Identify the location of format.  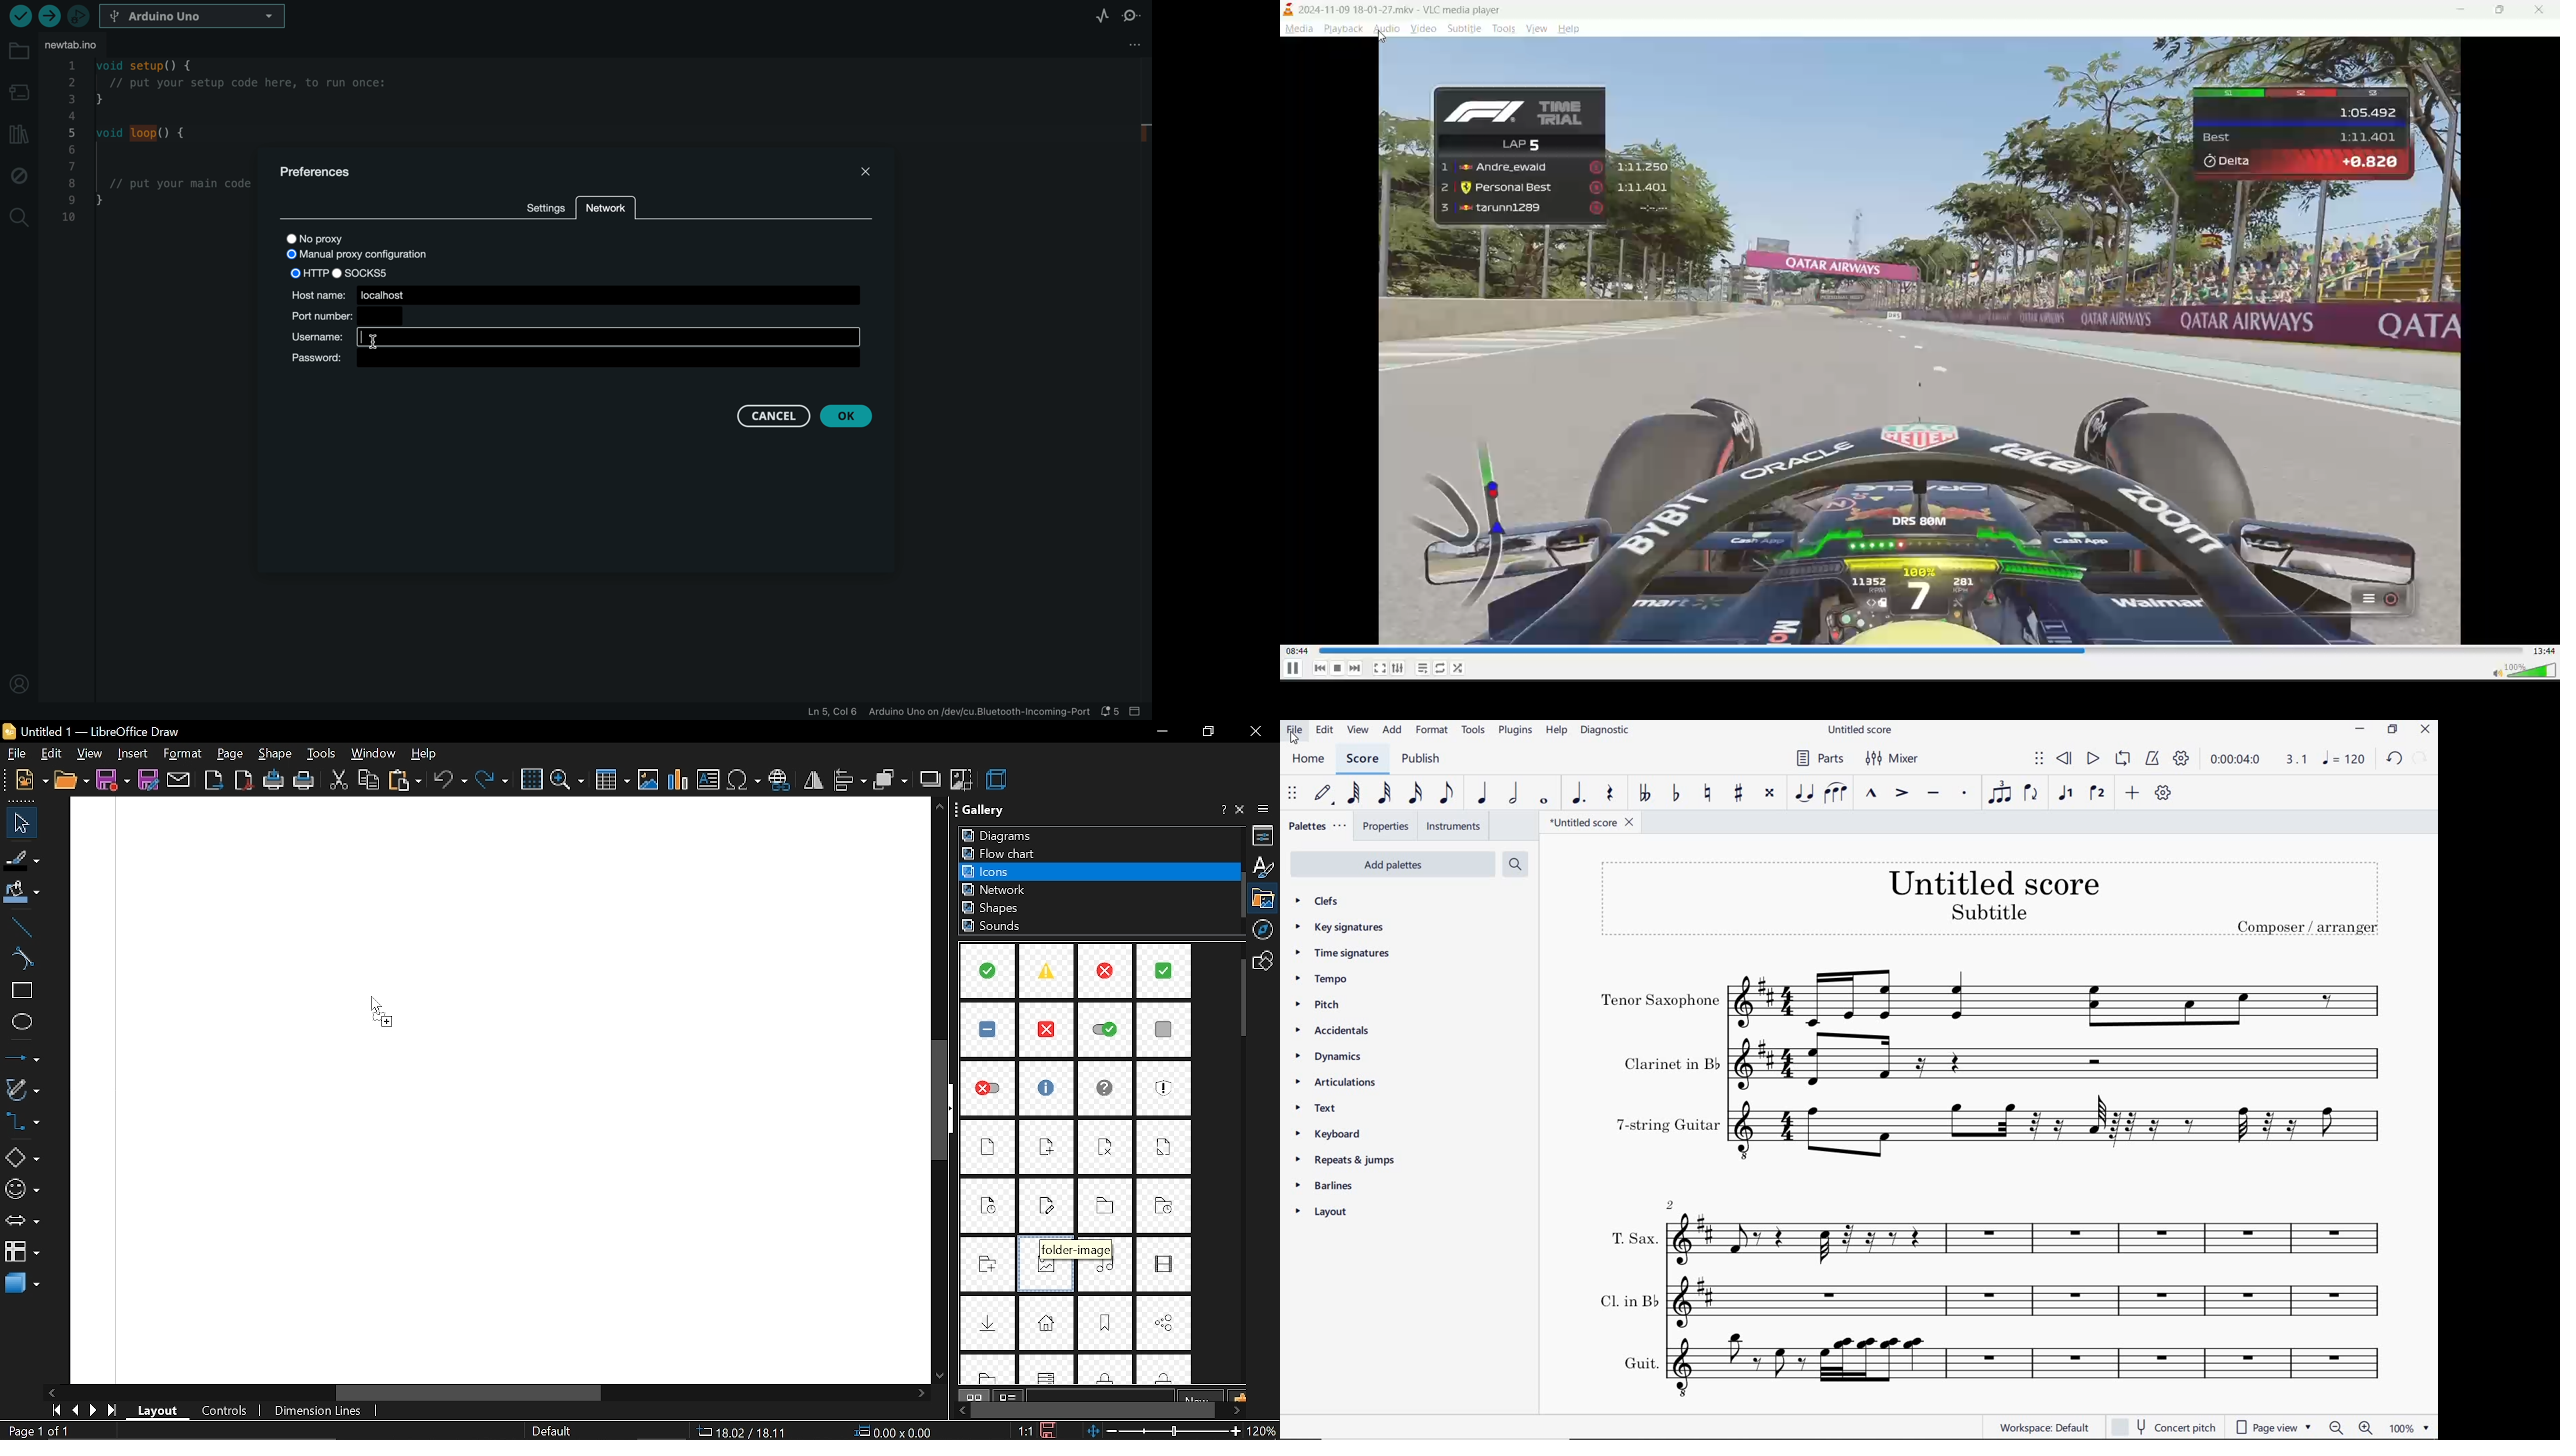
(183, 755).